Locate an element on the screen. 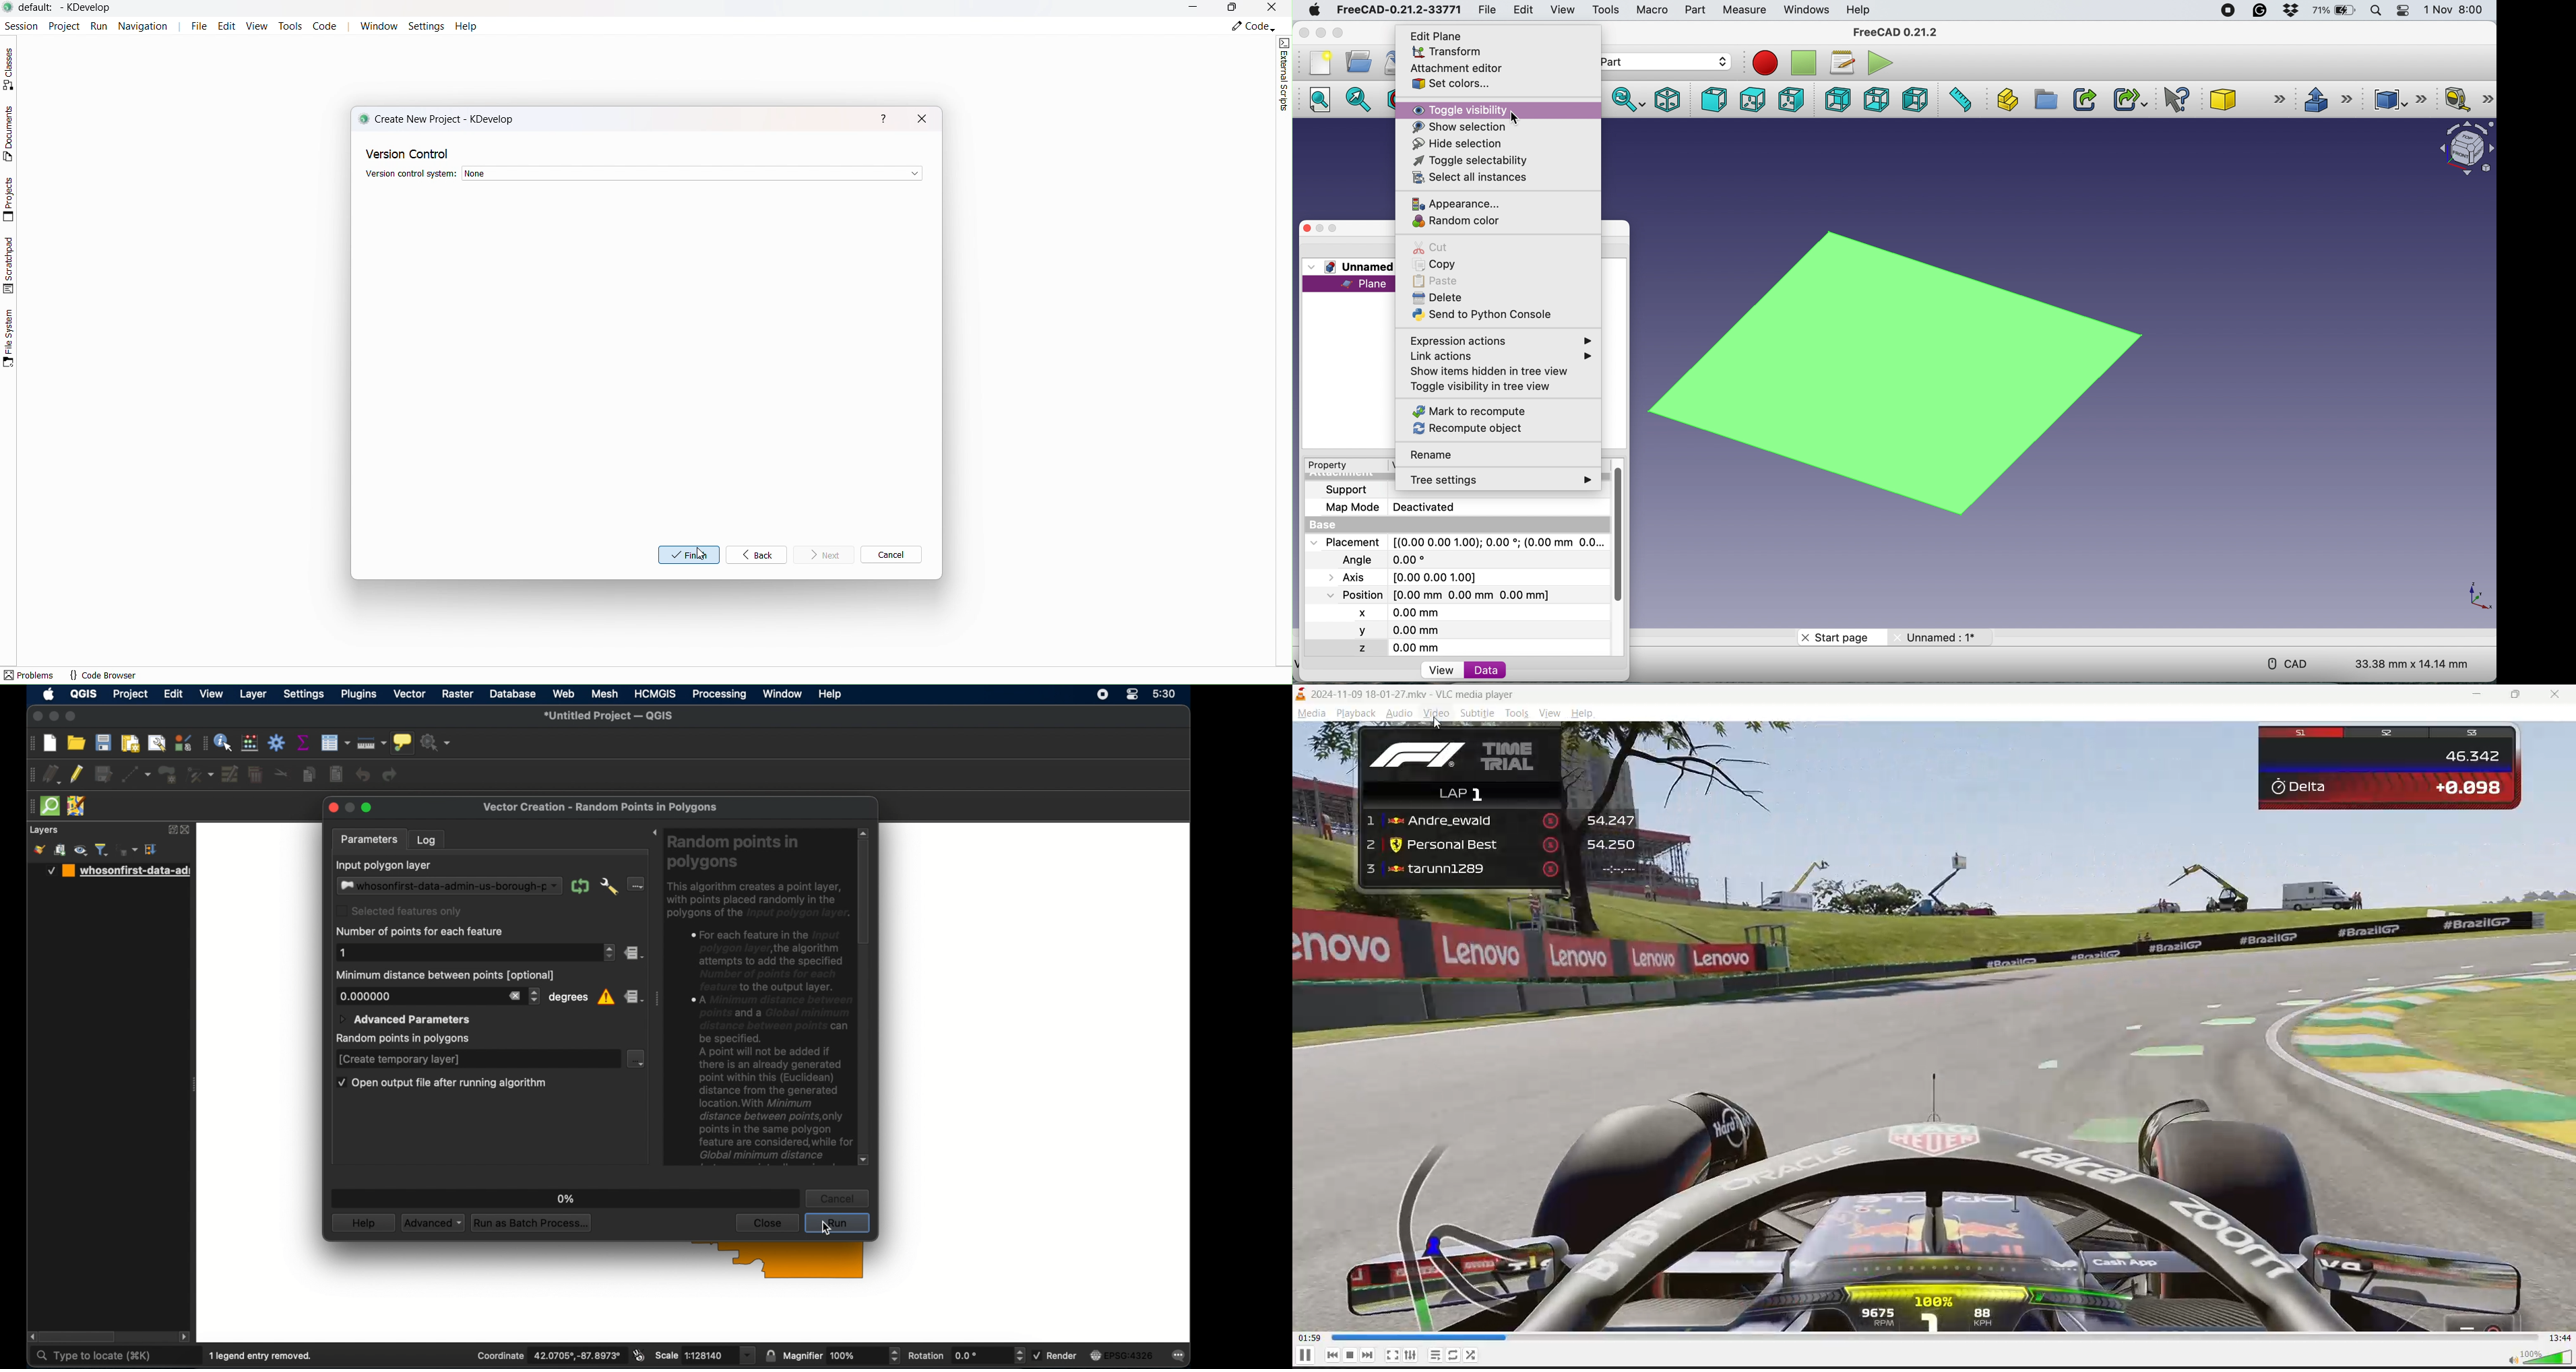 Image resolution: width=2576 pixels, height=1372 pixels. filter legend by expression is located at coordinates (127, 850).